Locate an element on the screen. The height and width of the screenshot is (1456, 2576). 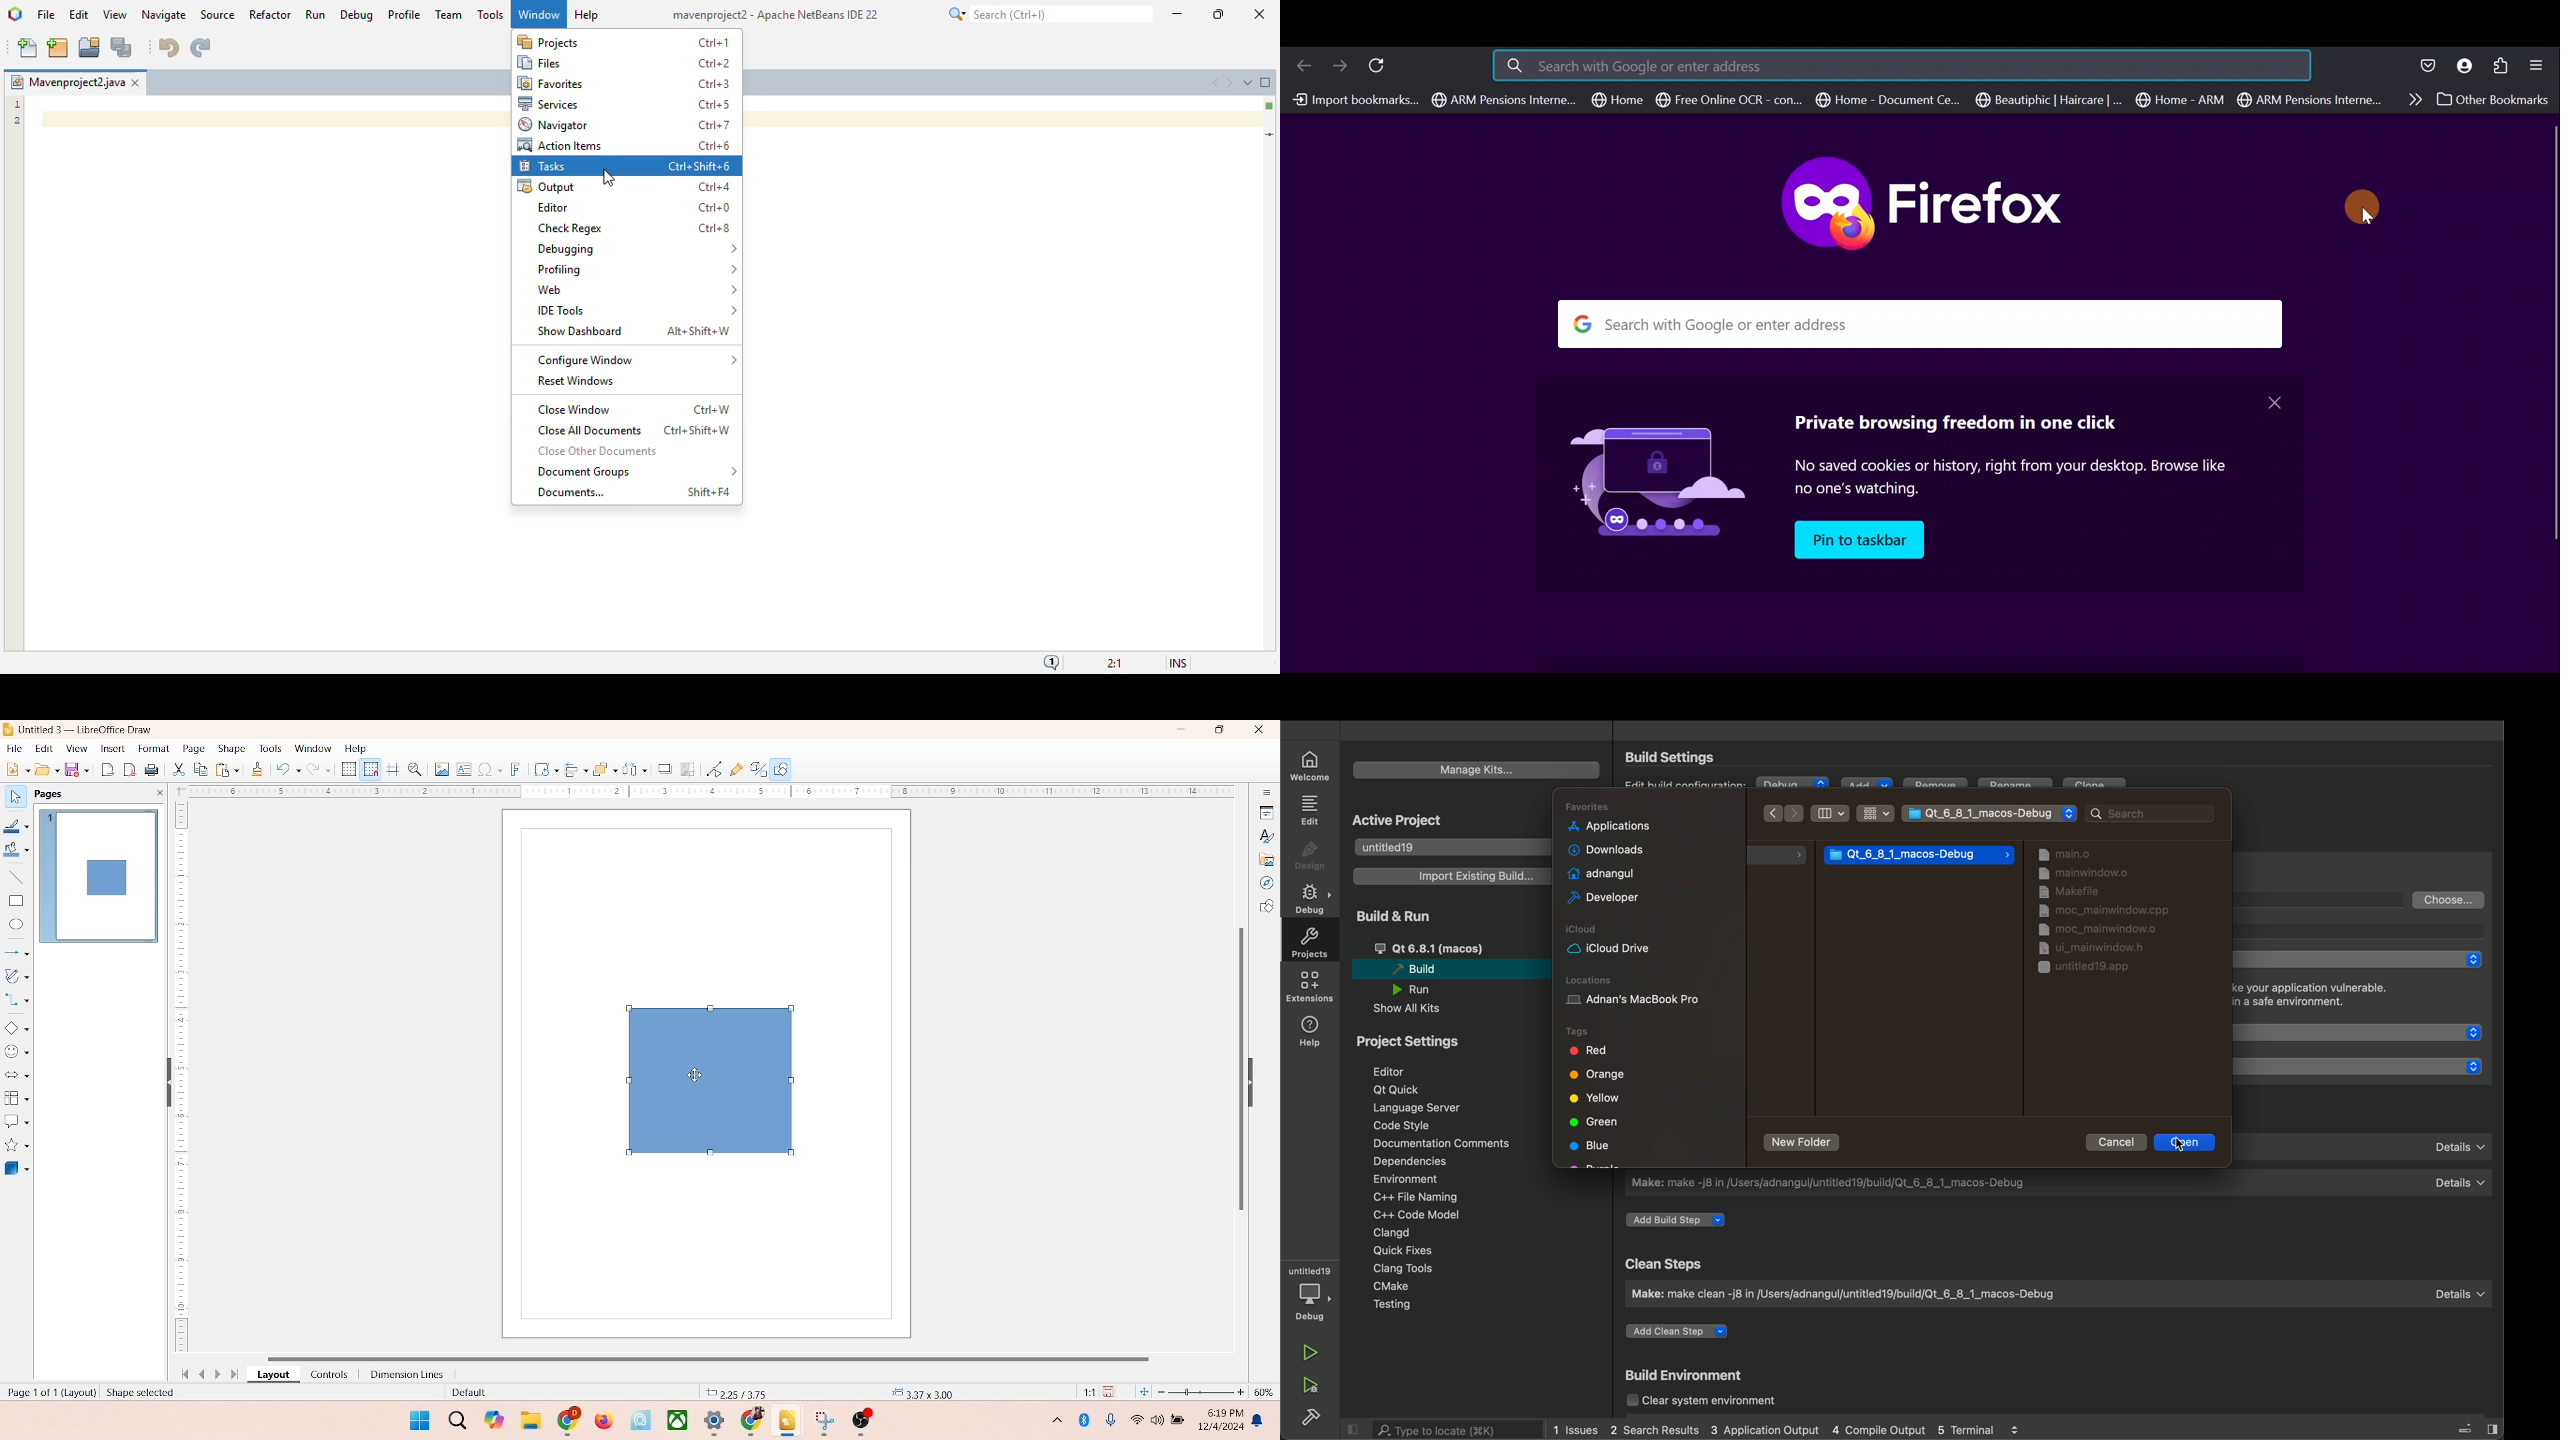
point edit mode is located at coordinates (714, 768).